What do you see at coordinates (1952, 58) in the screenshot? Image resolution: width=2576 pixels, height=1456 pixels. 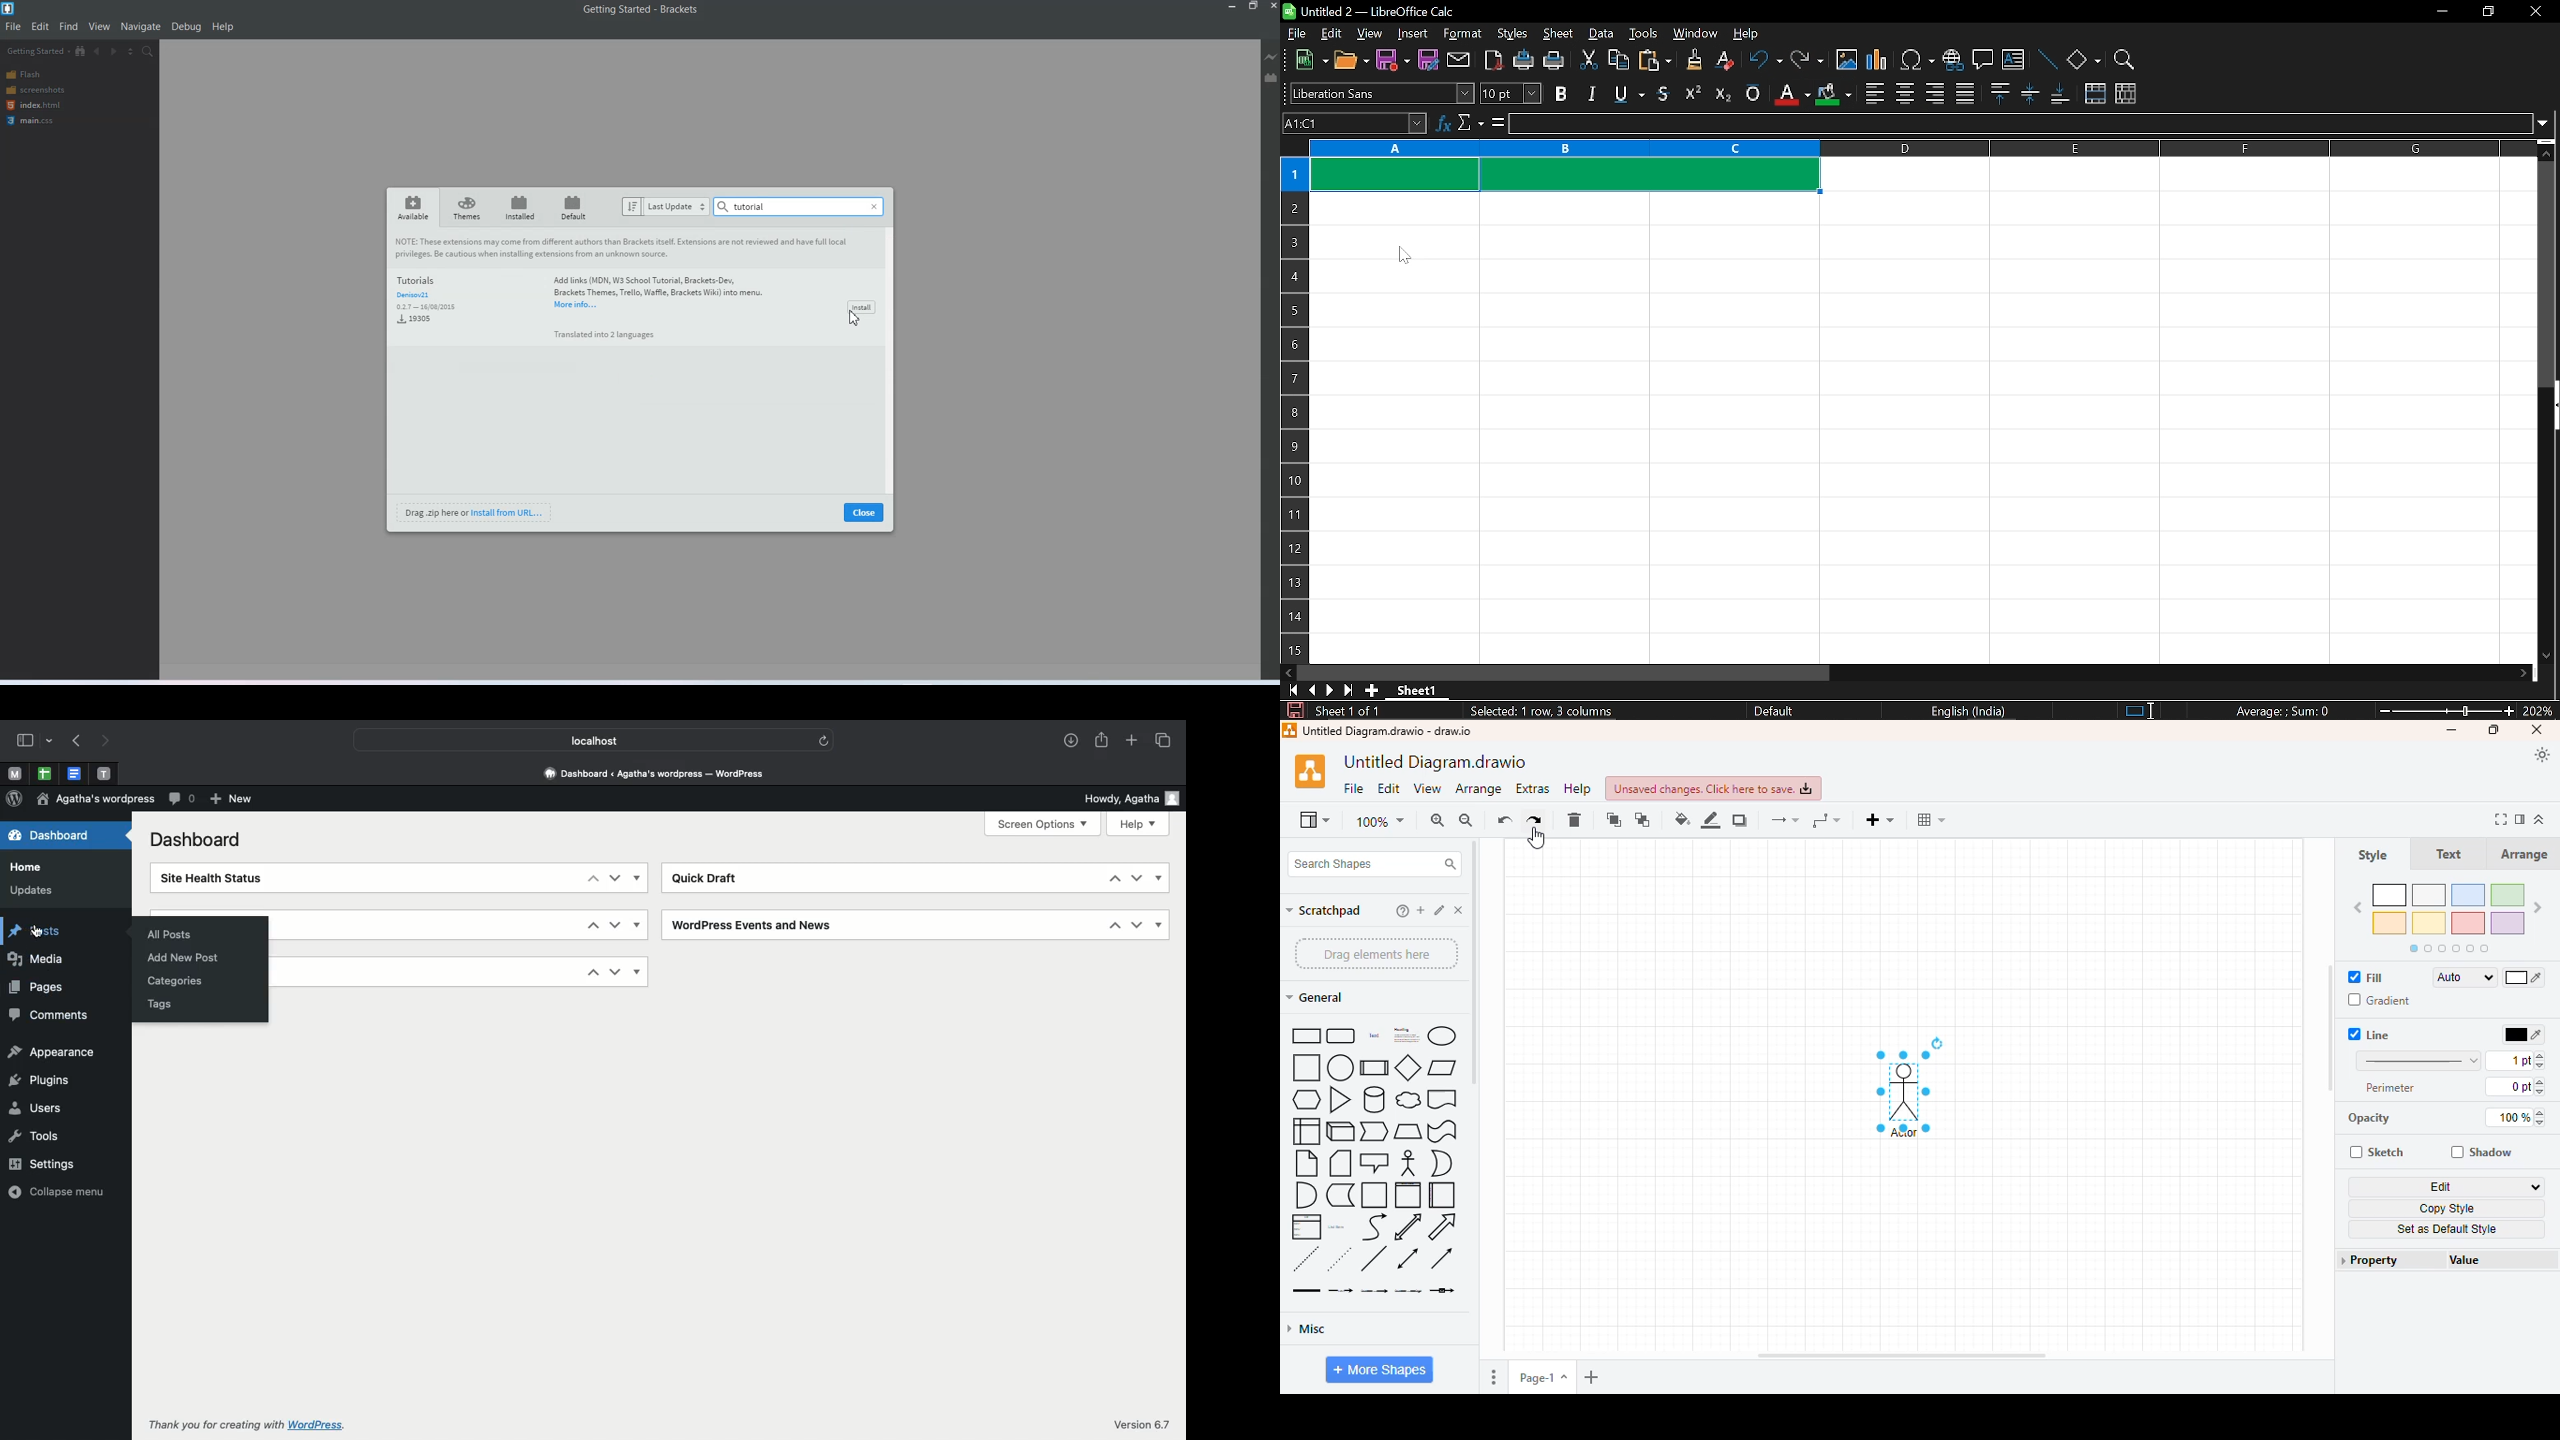 I see `insert hyperlink` at bounding box center [1952, 58].